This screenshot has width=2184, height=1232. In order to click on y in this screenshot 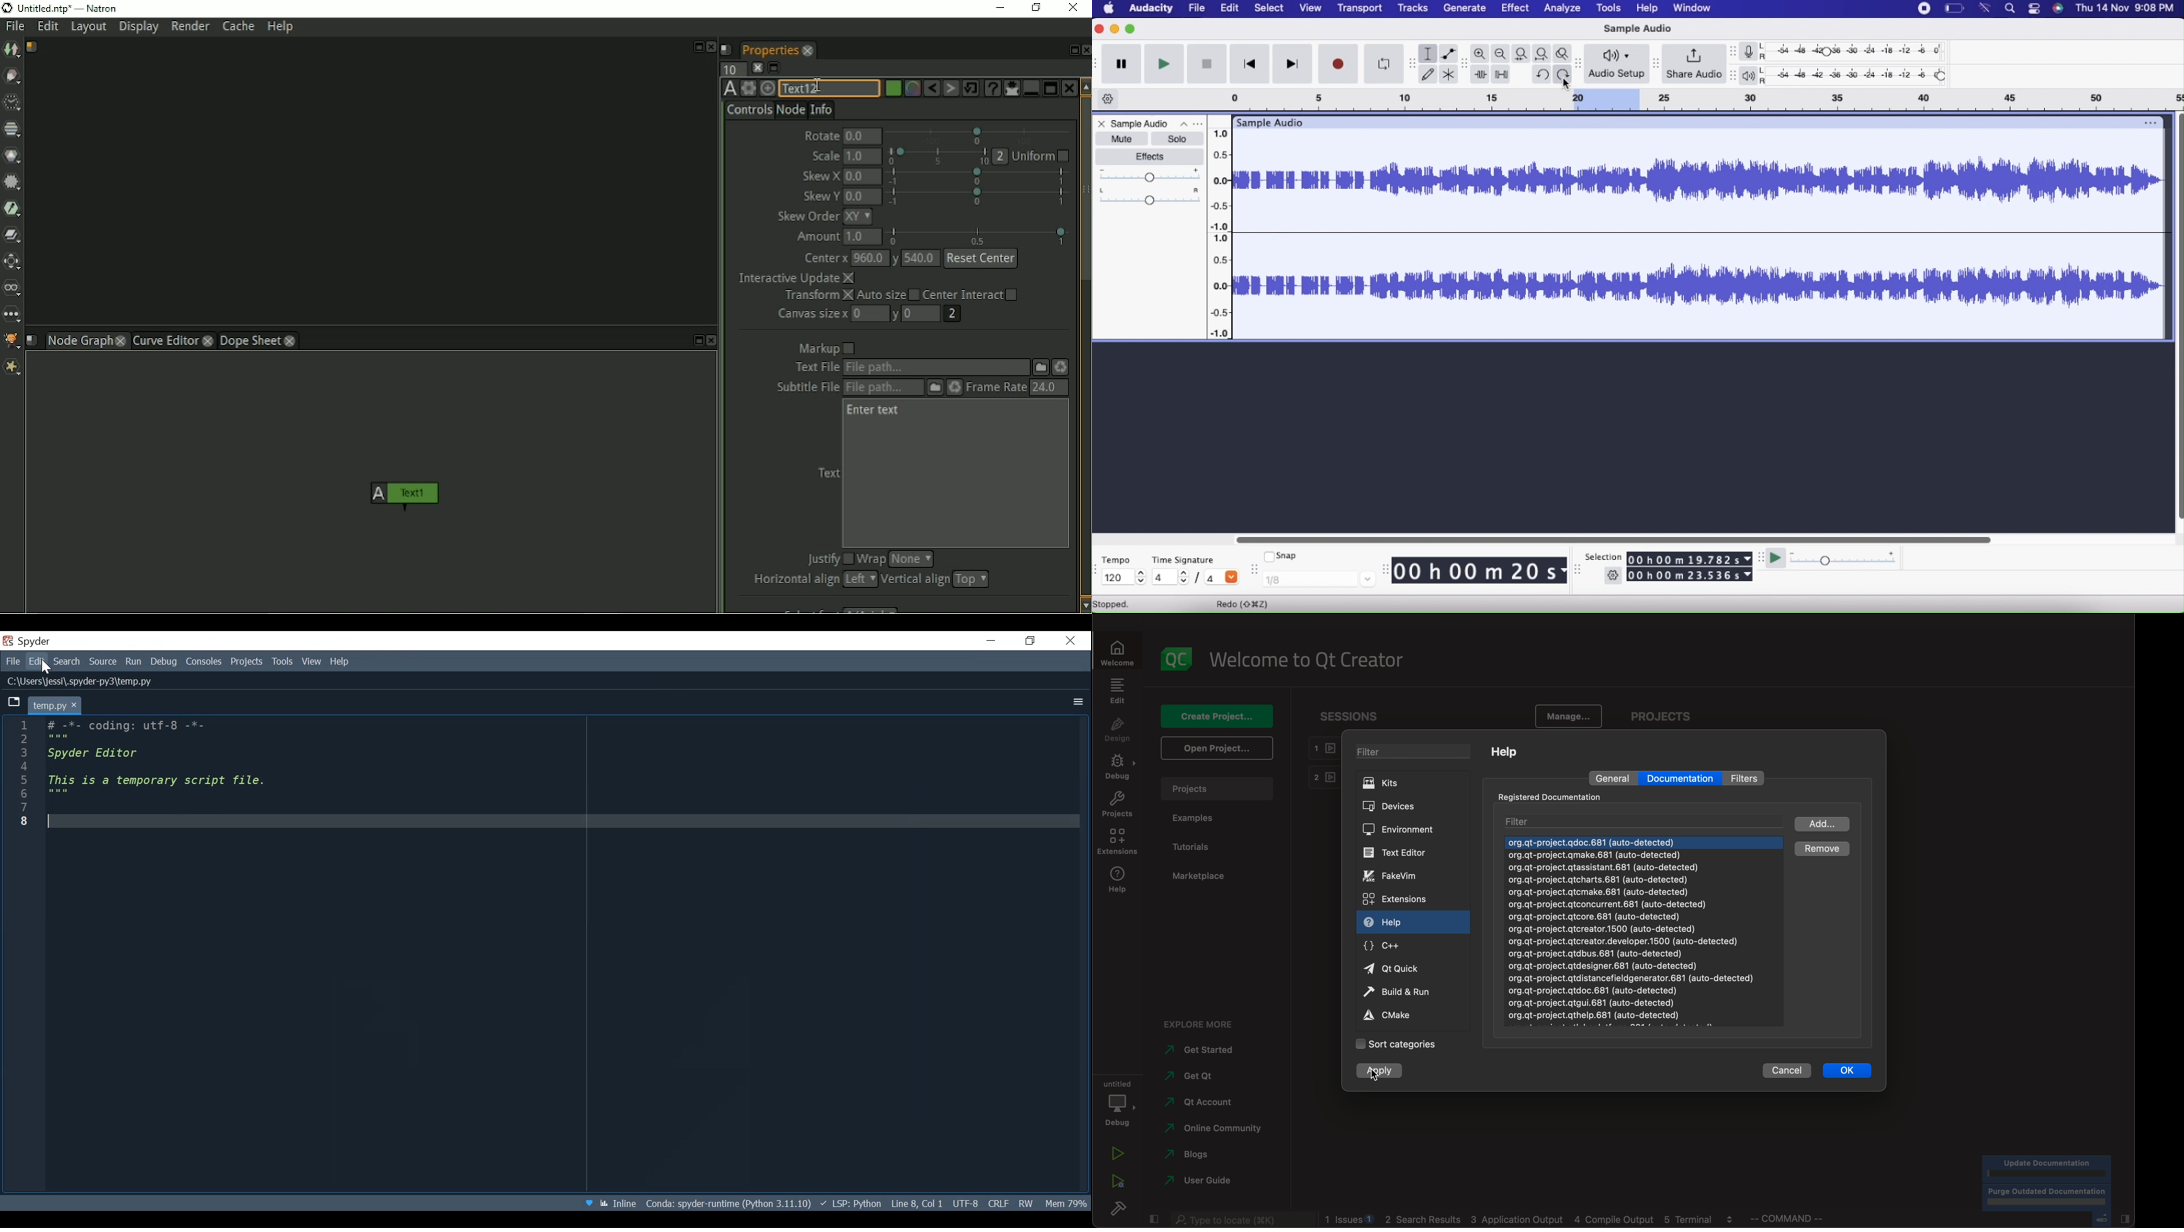, I will do `click(896, 258)`.